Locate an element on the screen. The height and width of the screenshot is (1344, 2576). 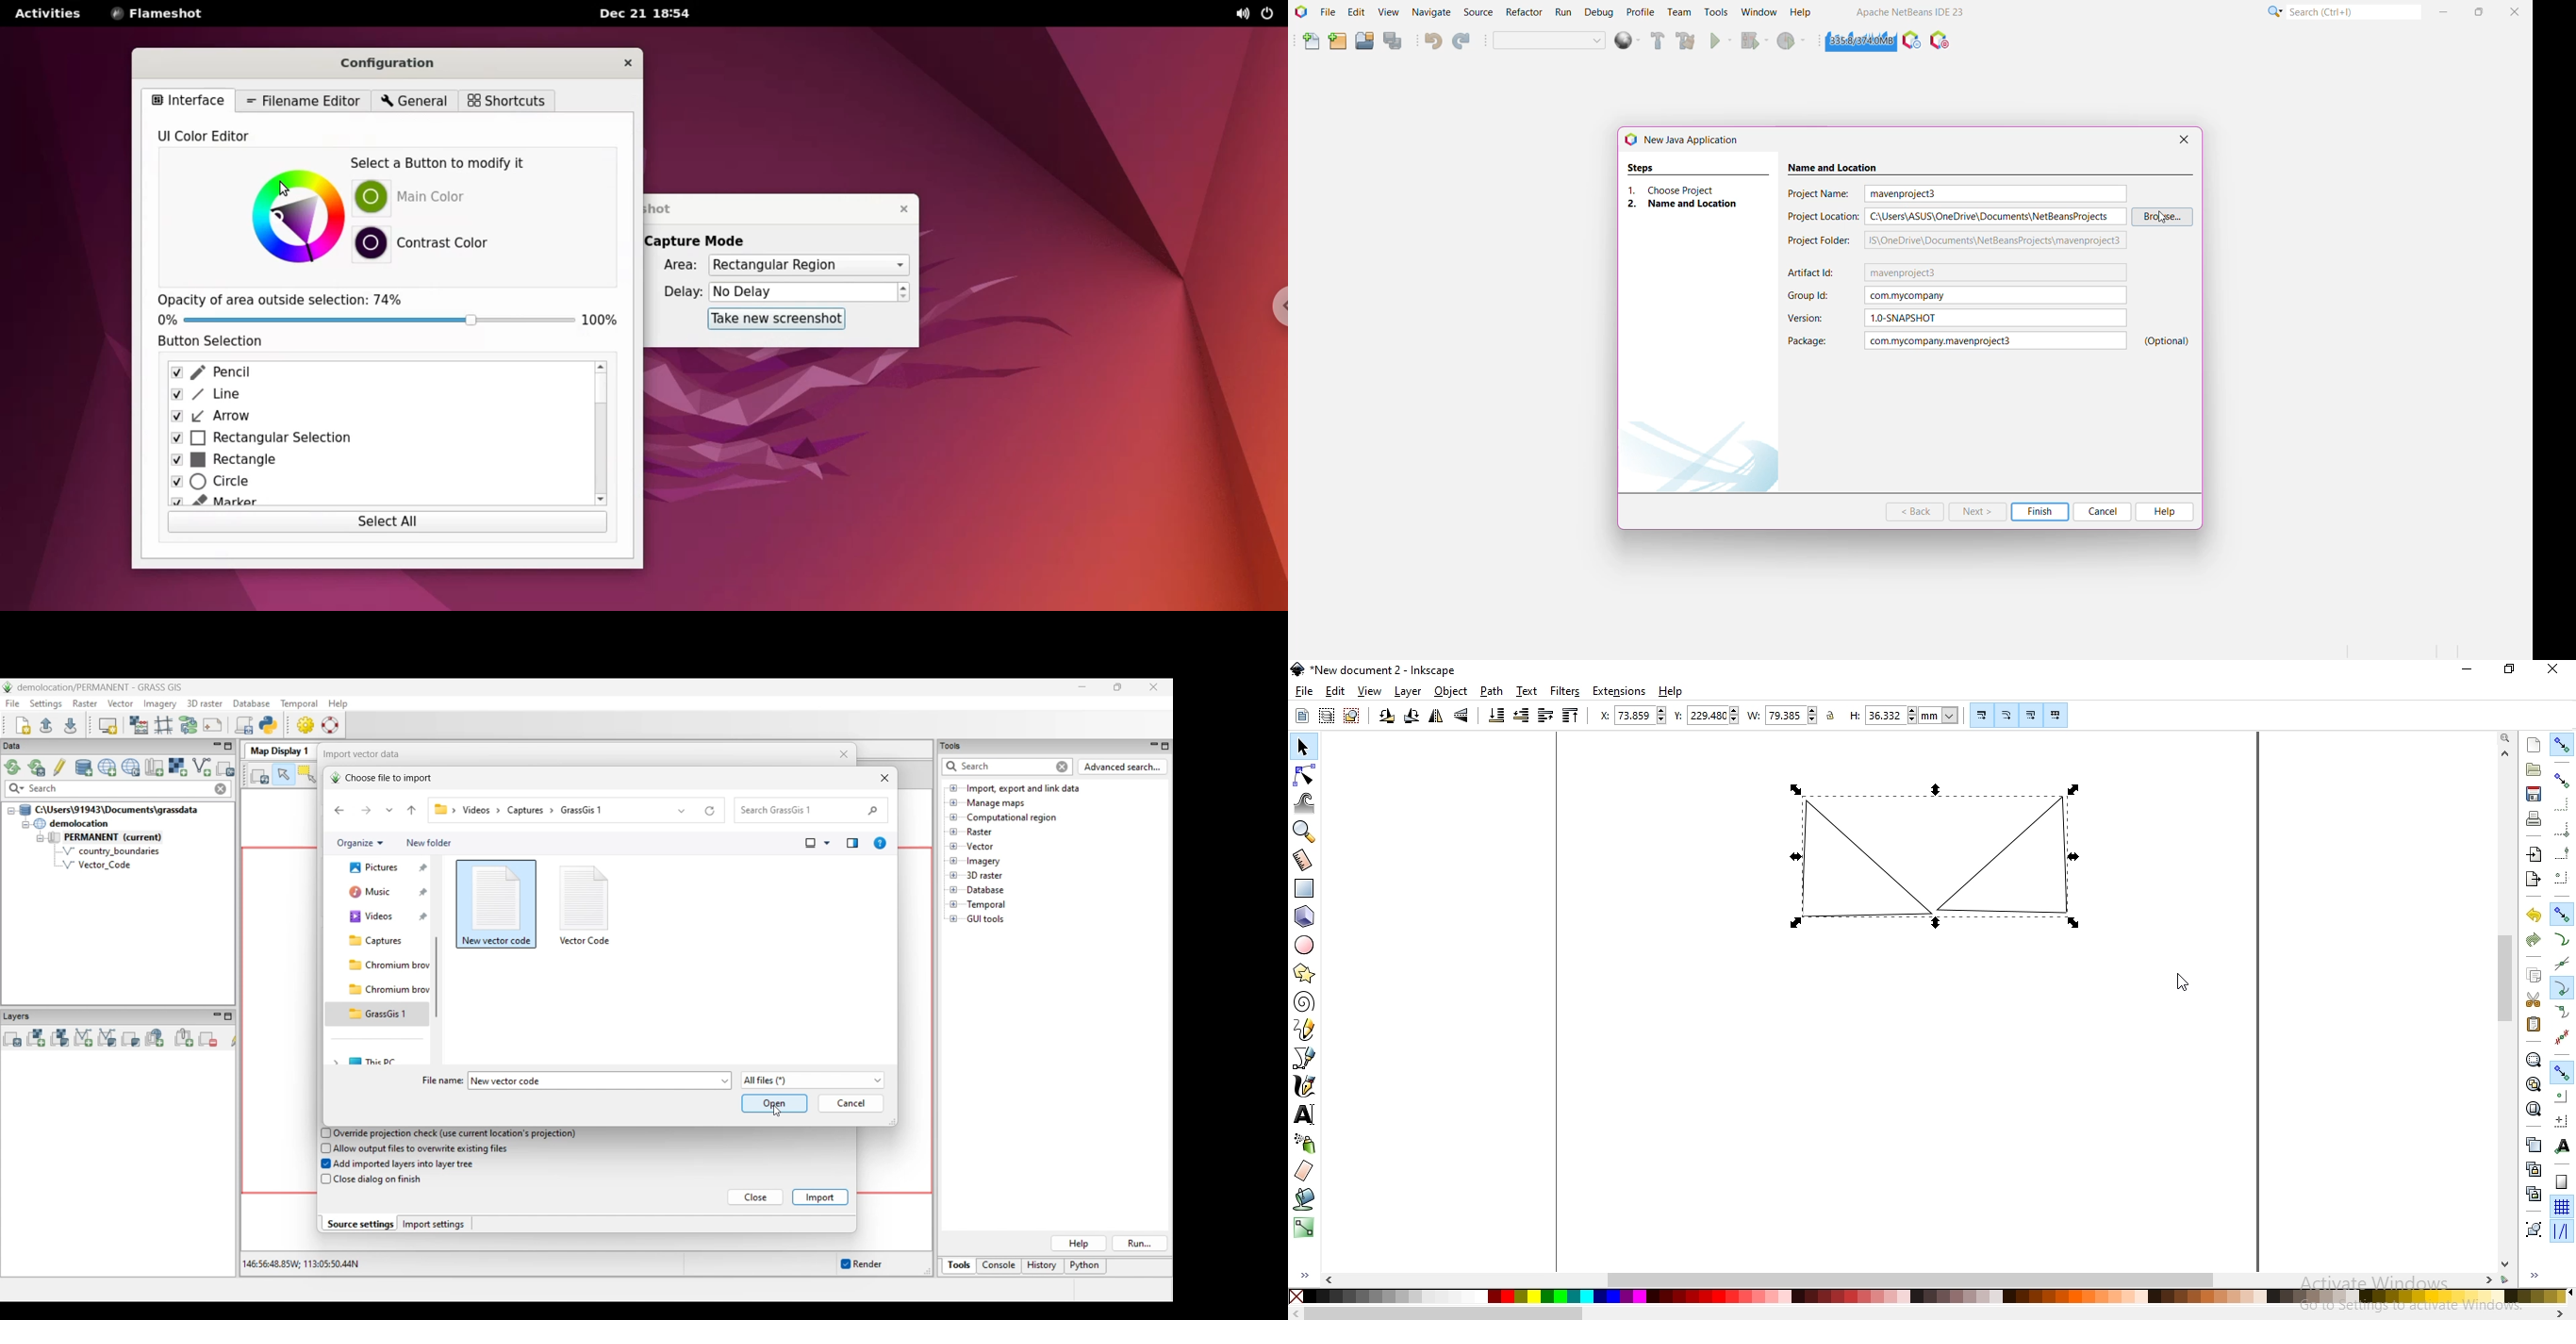
move gradients along with objects is located at coordinates (2028, 715).